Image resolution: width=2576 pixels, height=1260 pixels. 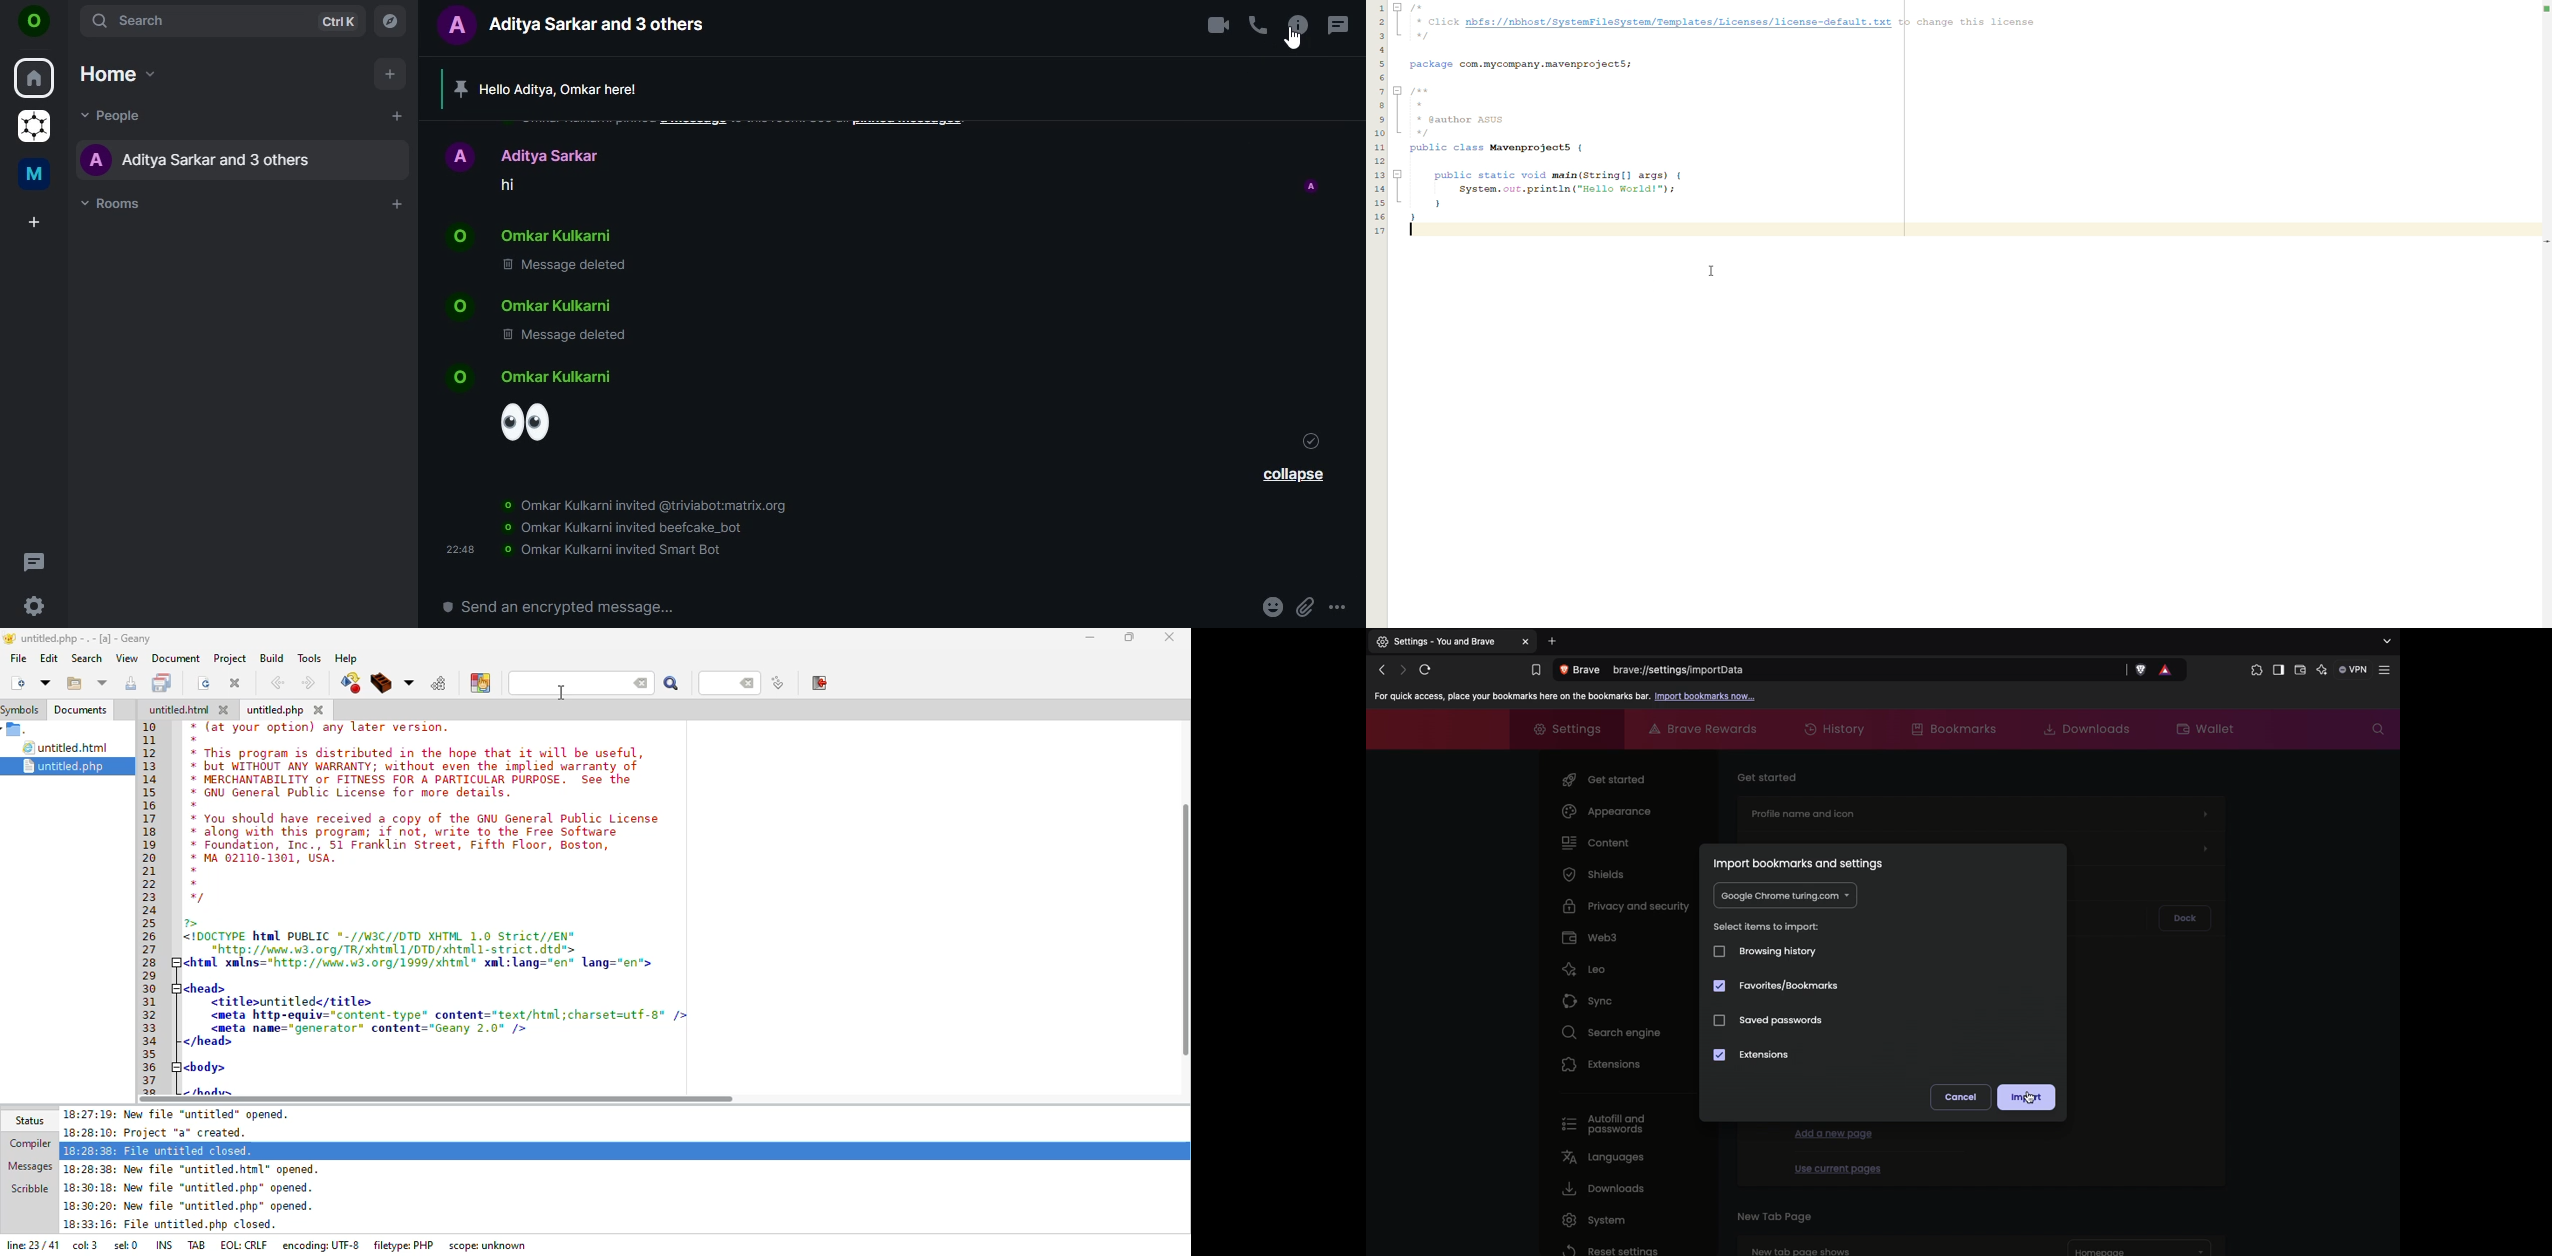 What do you see at coordinates (32, 128) in the screenshot?
I see `grapheneOS ` at bounding box center [32, 128].